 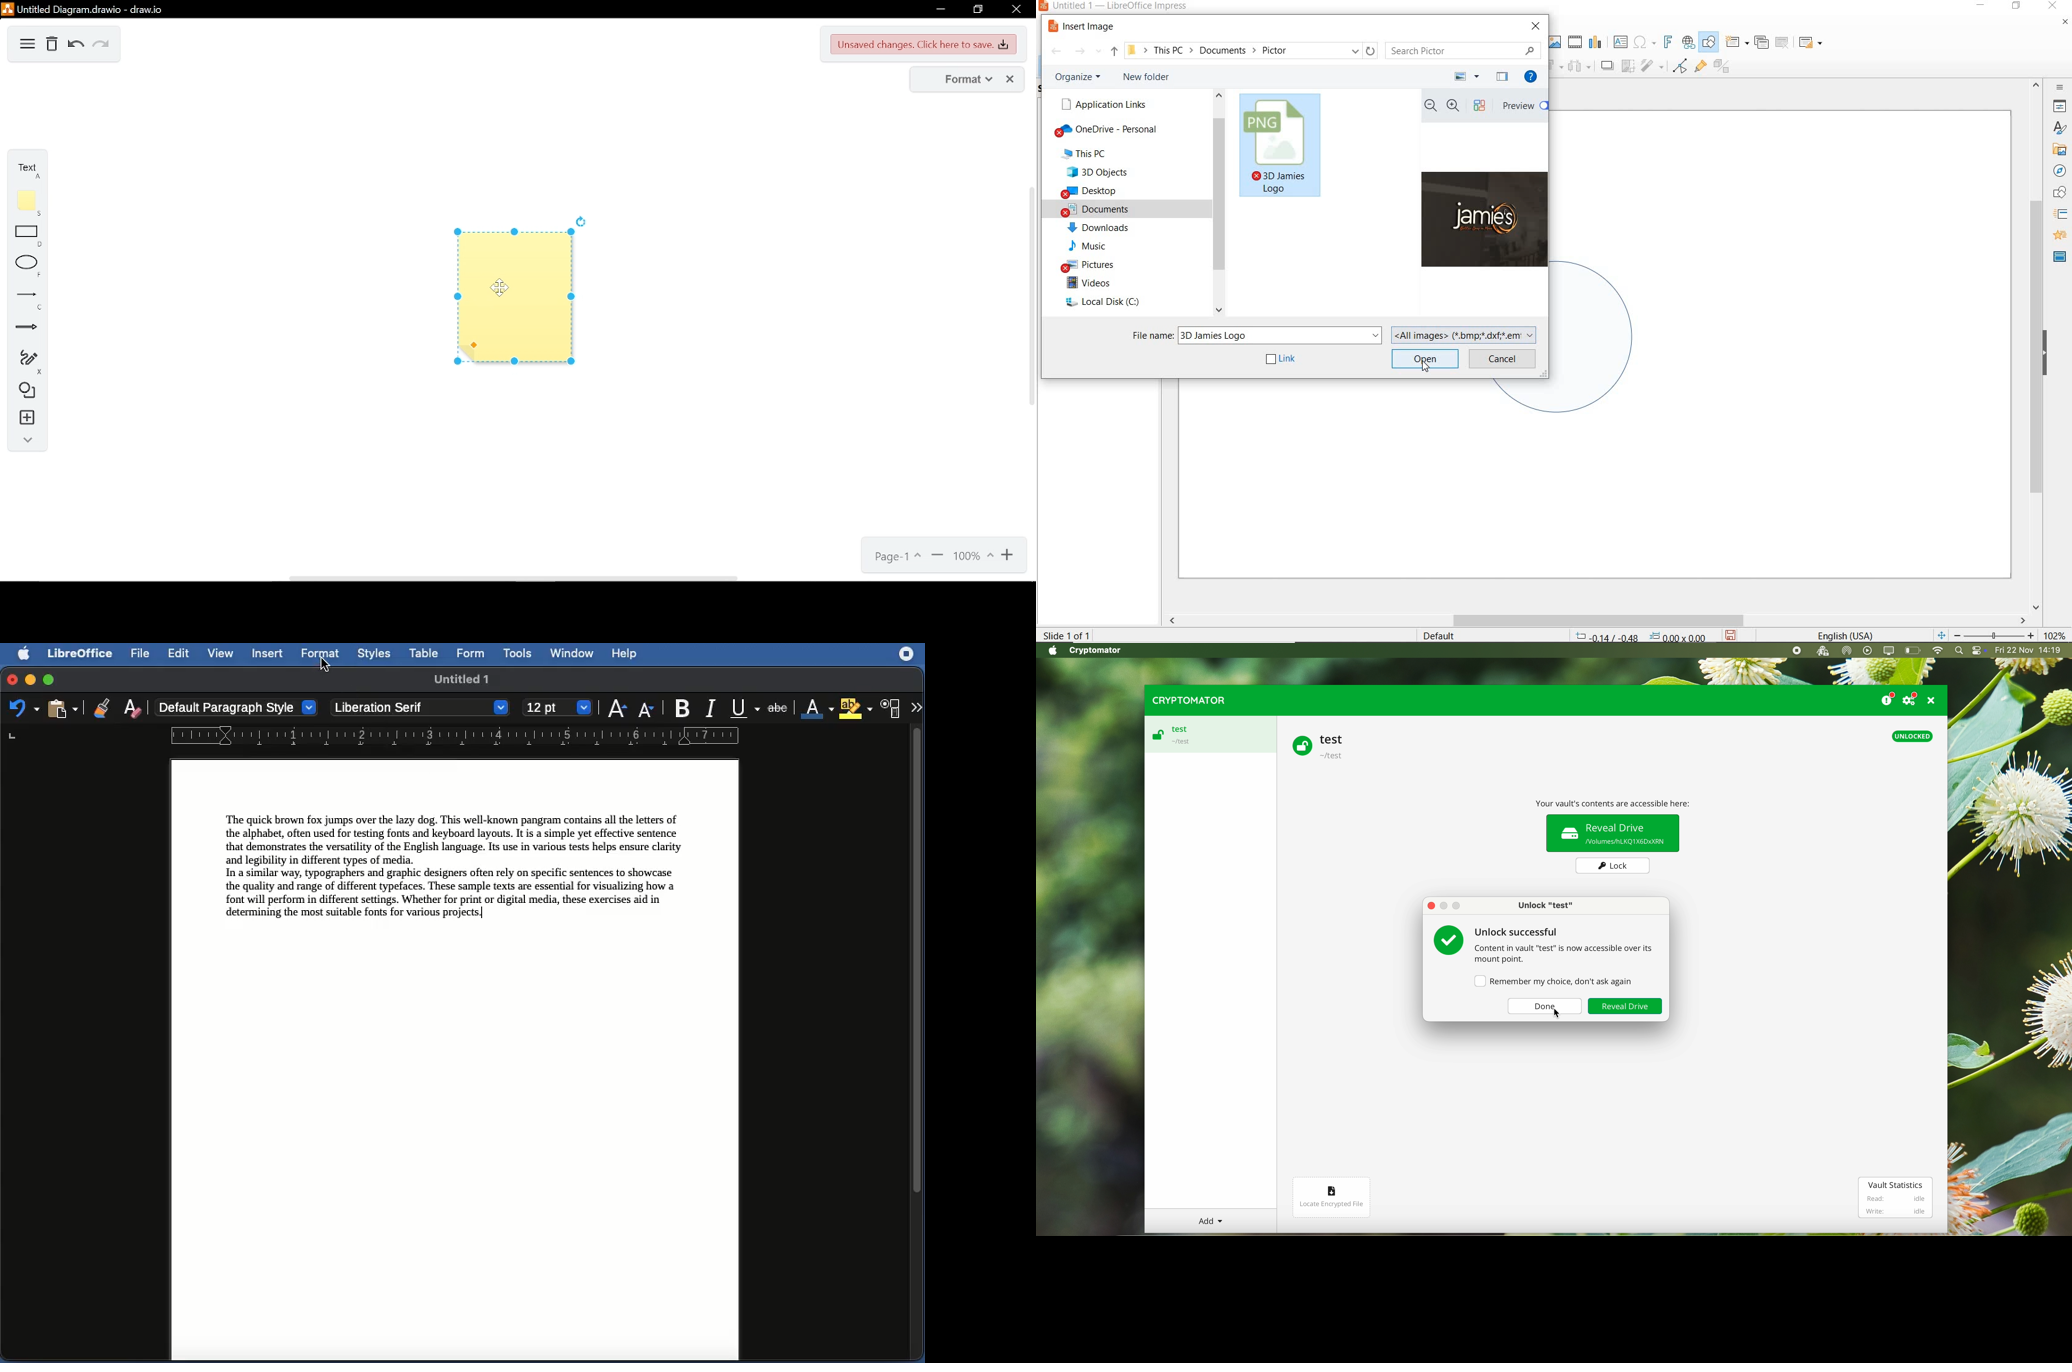 I want to click on slide transition, so click(x=2060, y=215).